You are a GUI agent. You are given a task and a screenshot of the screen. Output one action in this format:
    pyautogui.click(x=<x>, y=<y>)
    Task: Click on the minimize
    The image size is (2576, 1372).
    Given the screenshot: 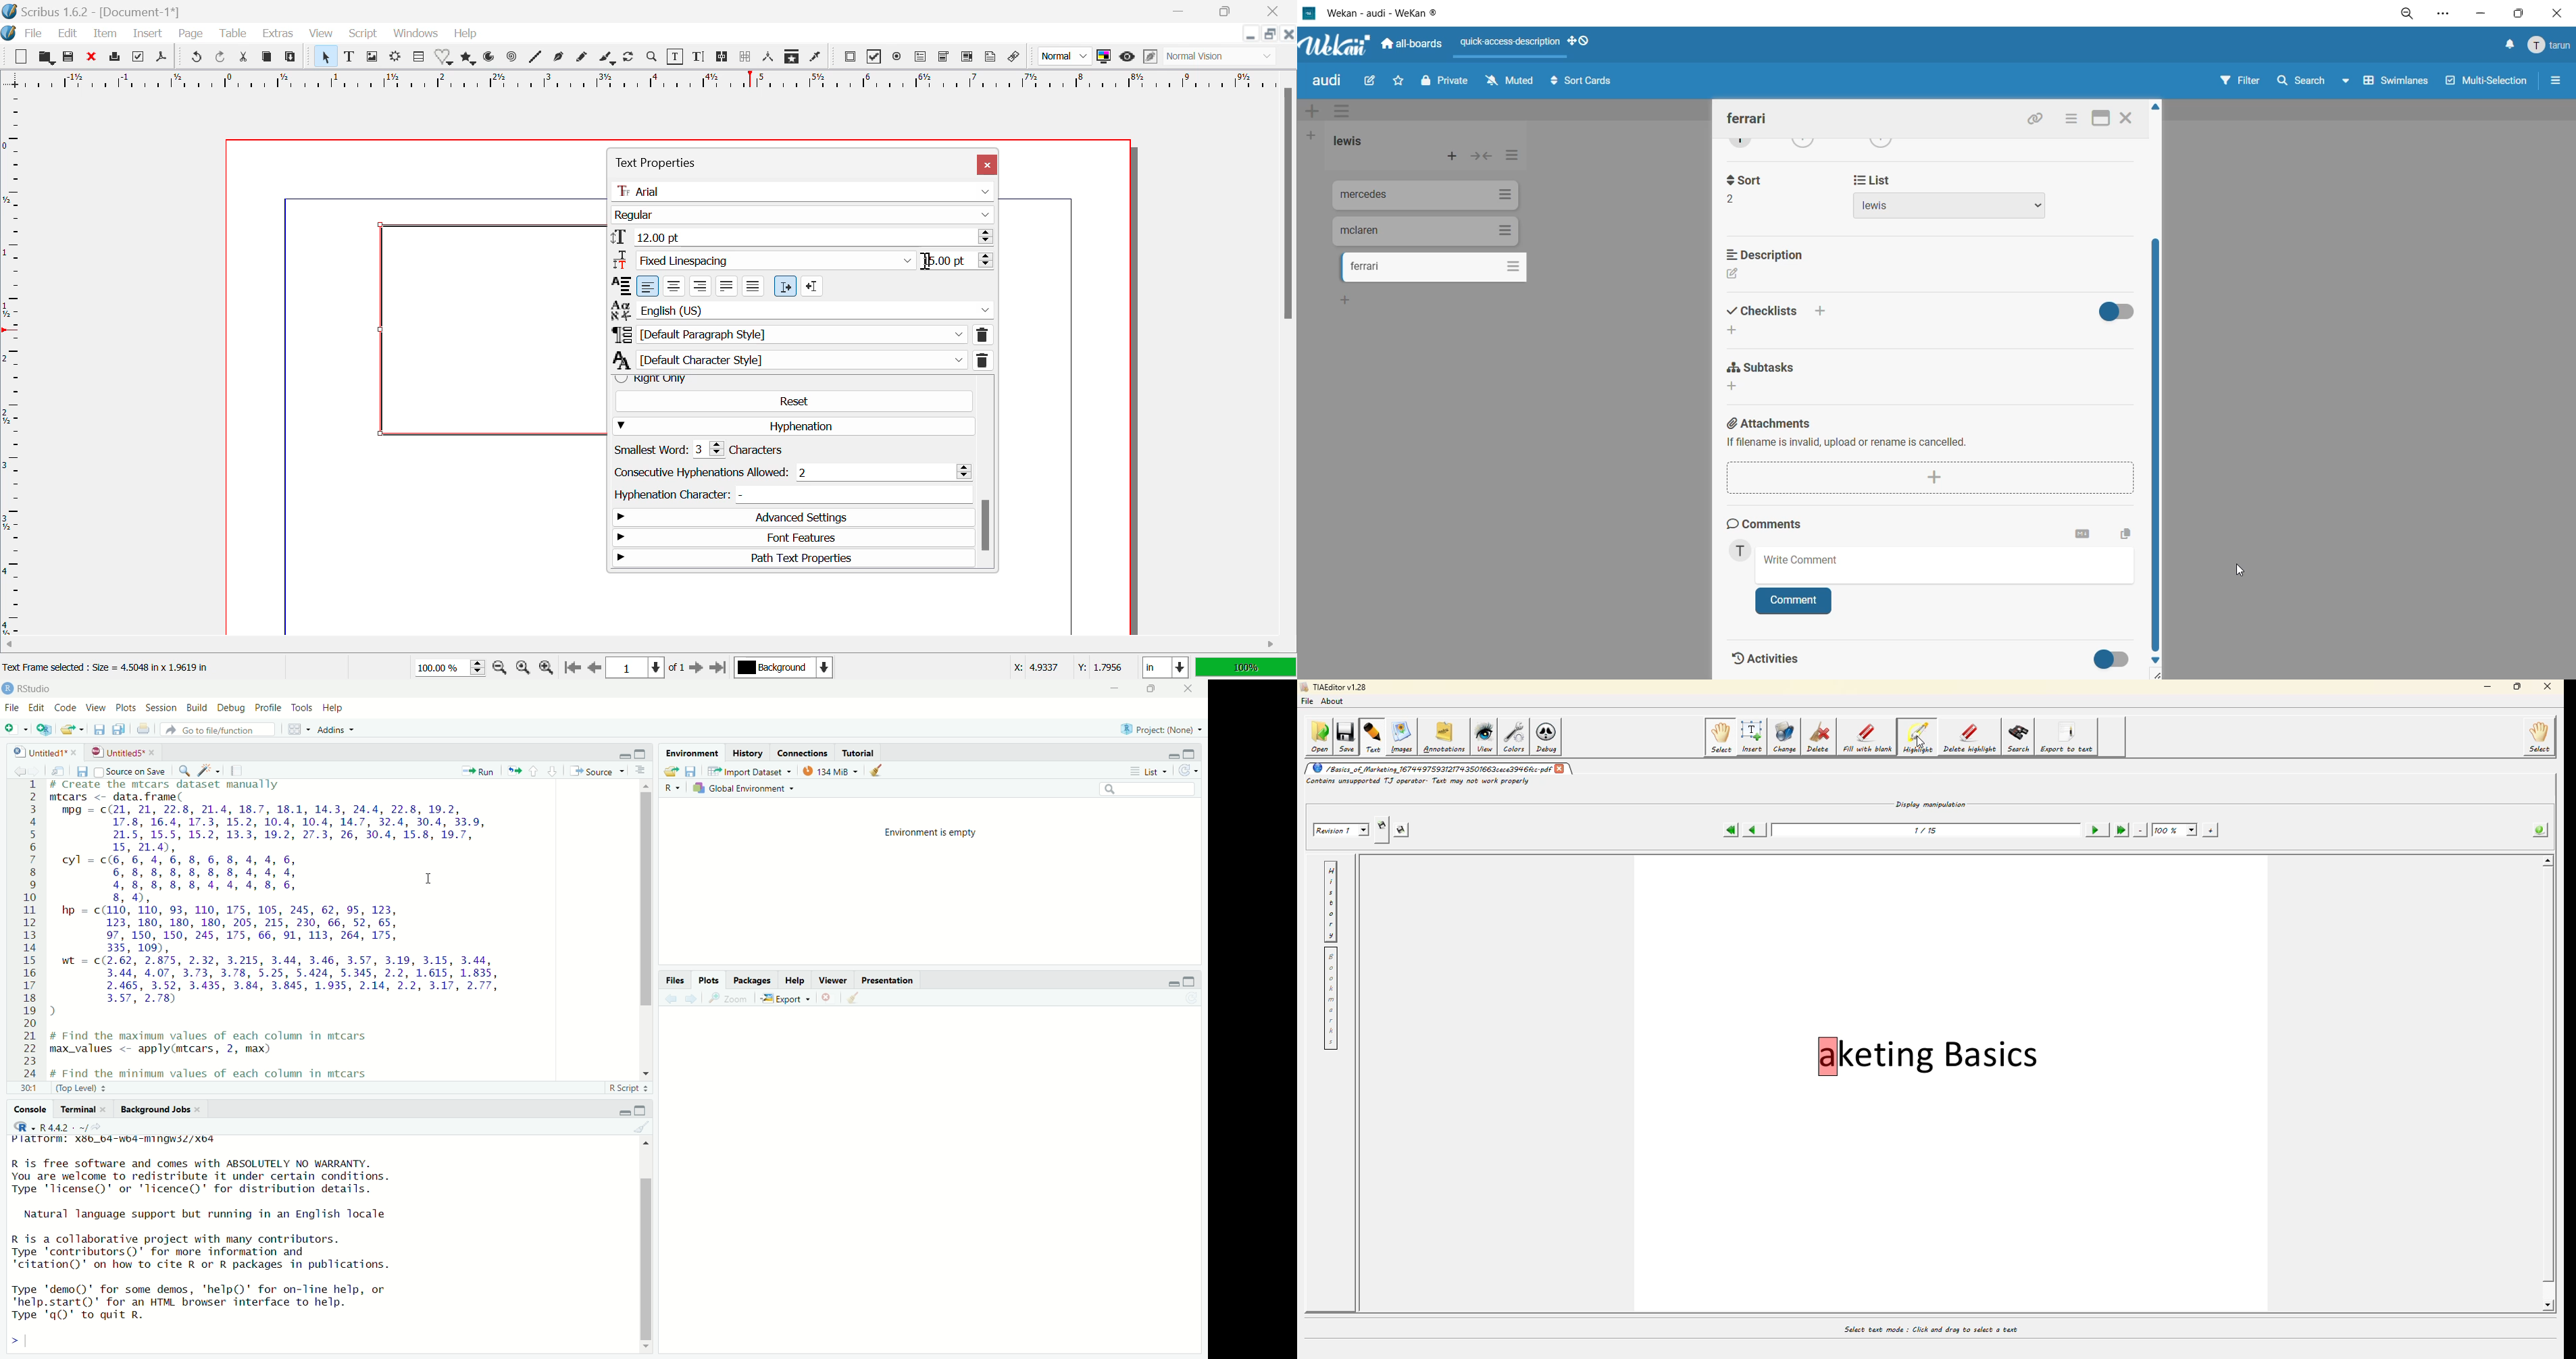 What is the action you would take?
    pyautogui.click(x=2480, y=15)
    